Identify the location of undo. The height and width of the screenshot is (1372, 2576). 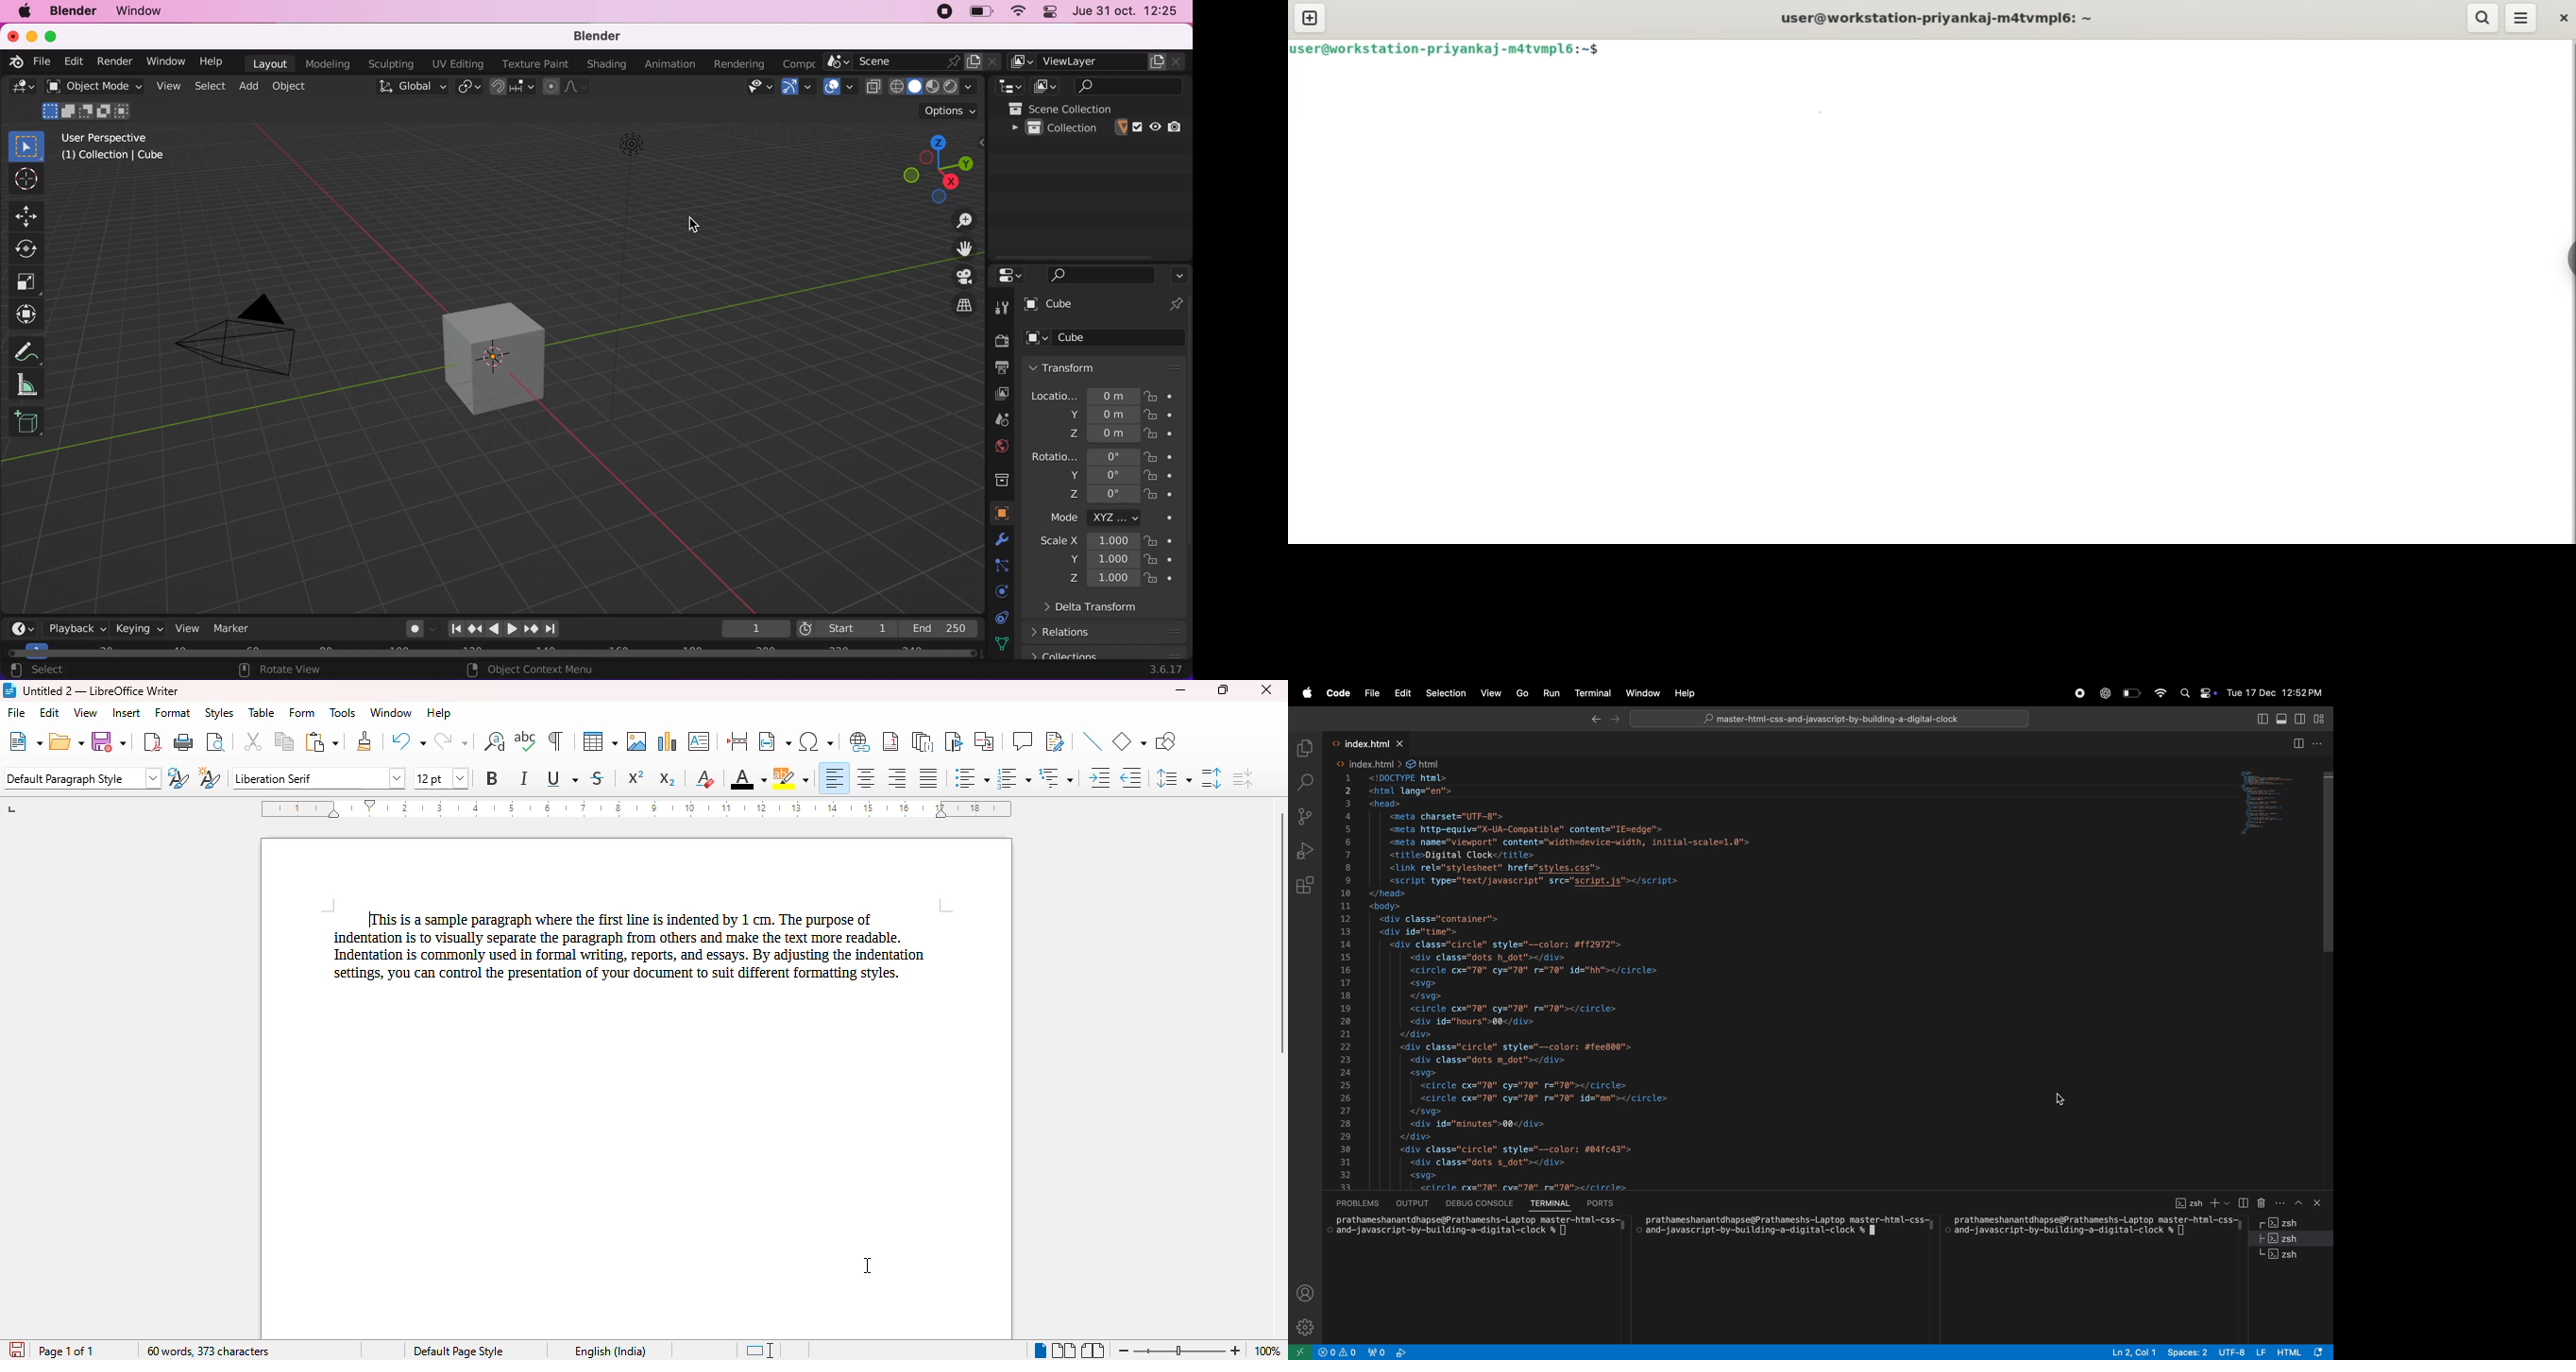
(408, 740).